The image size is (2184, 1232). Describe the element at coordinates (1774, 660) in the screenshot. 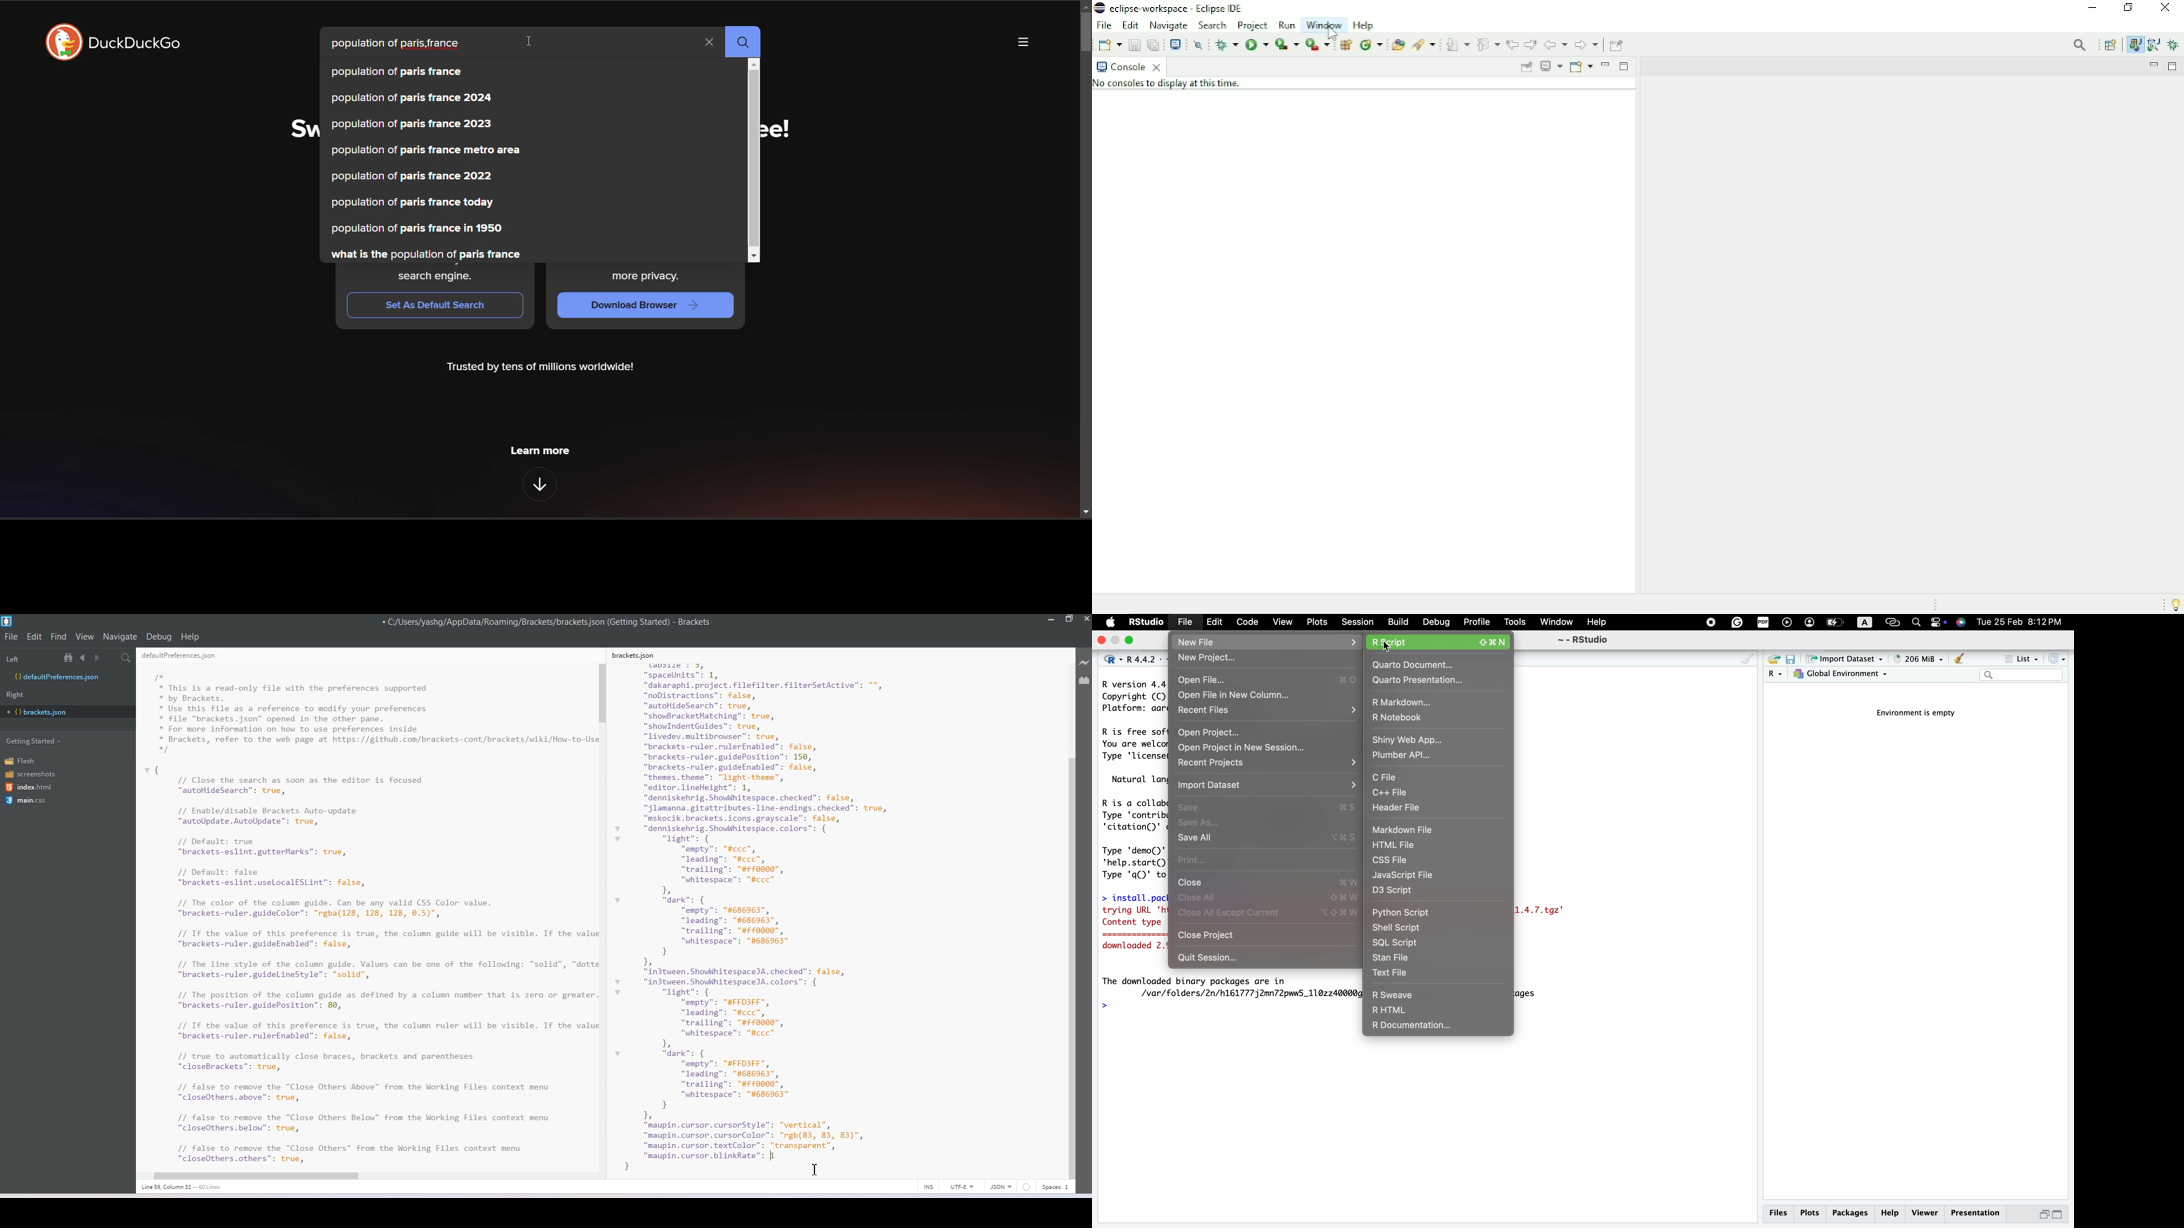

I see `load workspace` at that location.